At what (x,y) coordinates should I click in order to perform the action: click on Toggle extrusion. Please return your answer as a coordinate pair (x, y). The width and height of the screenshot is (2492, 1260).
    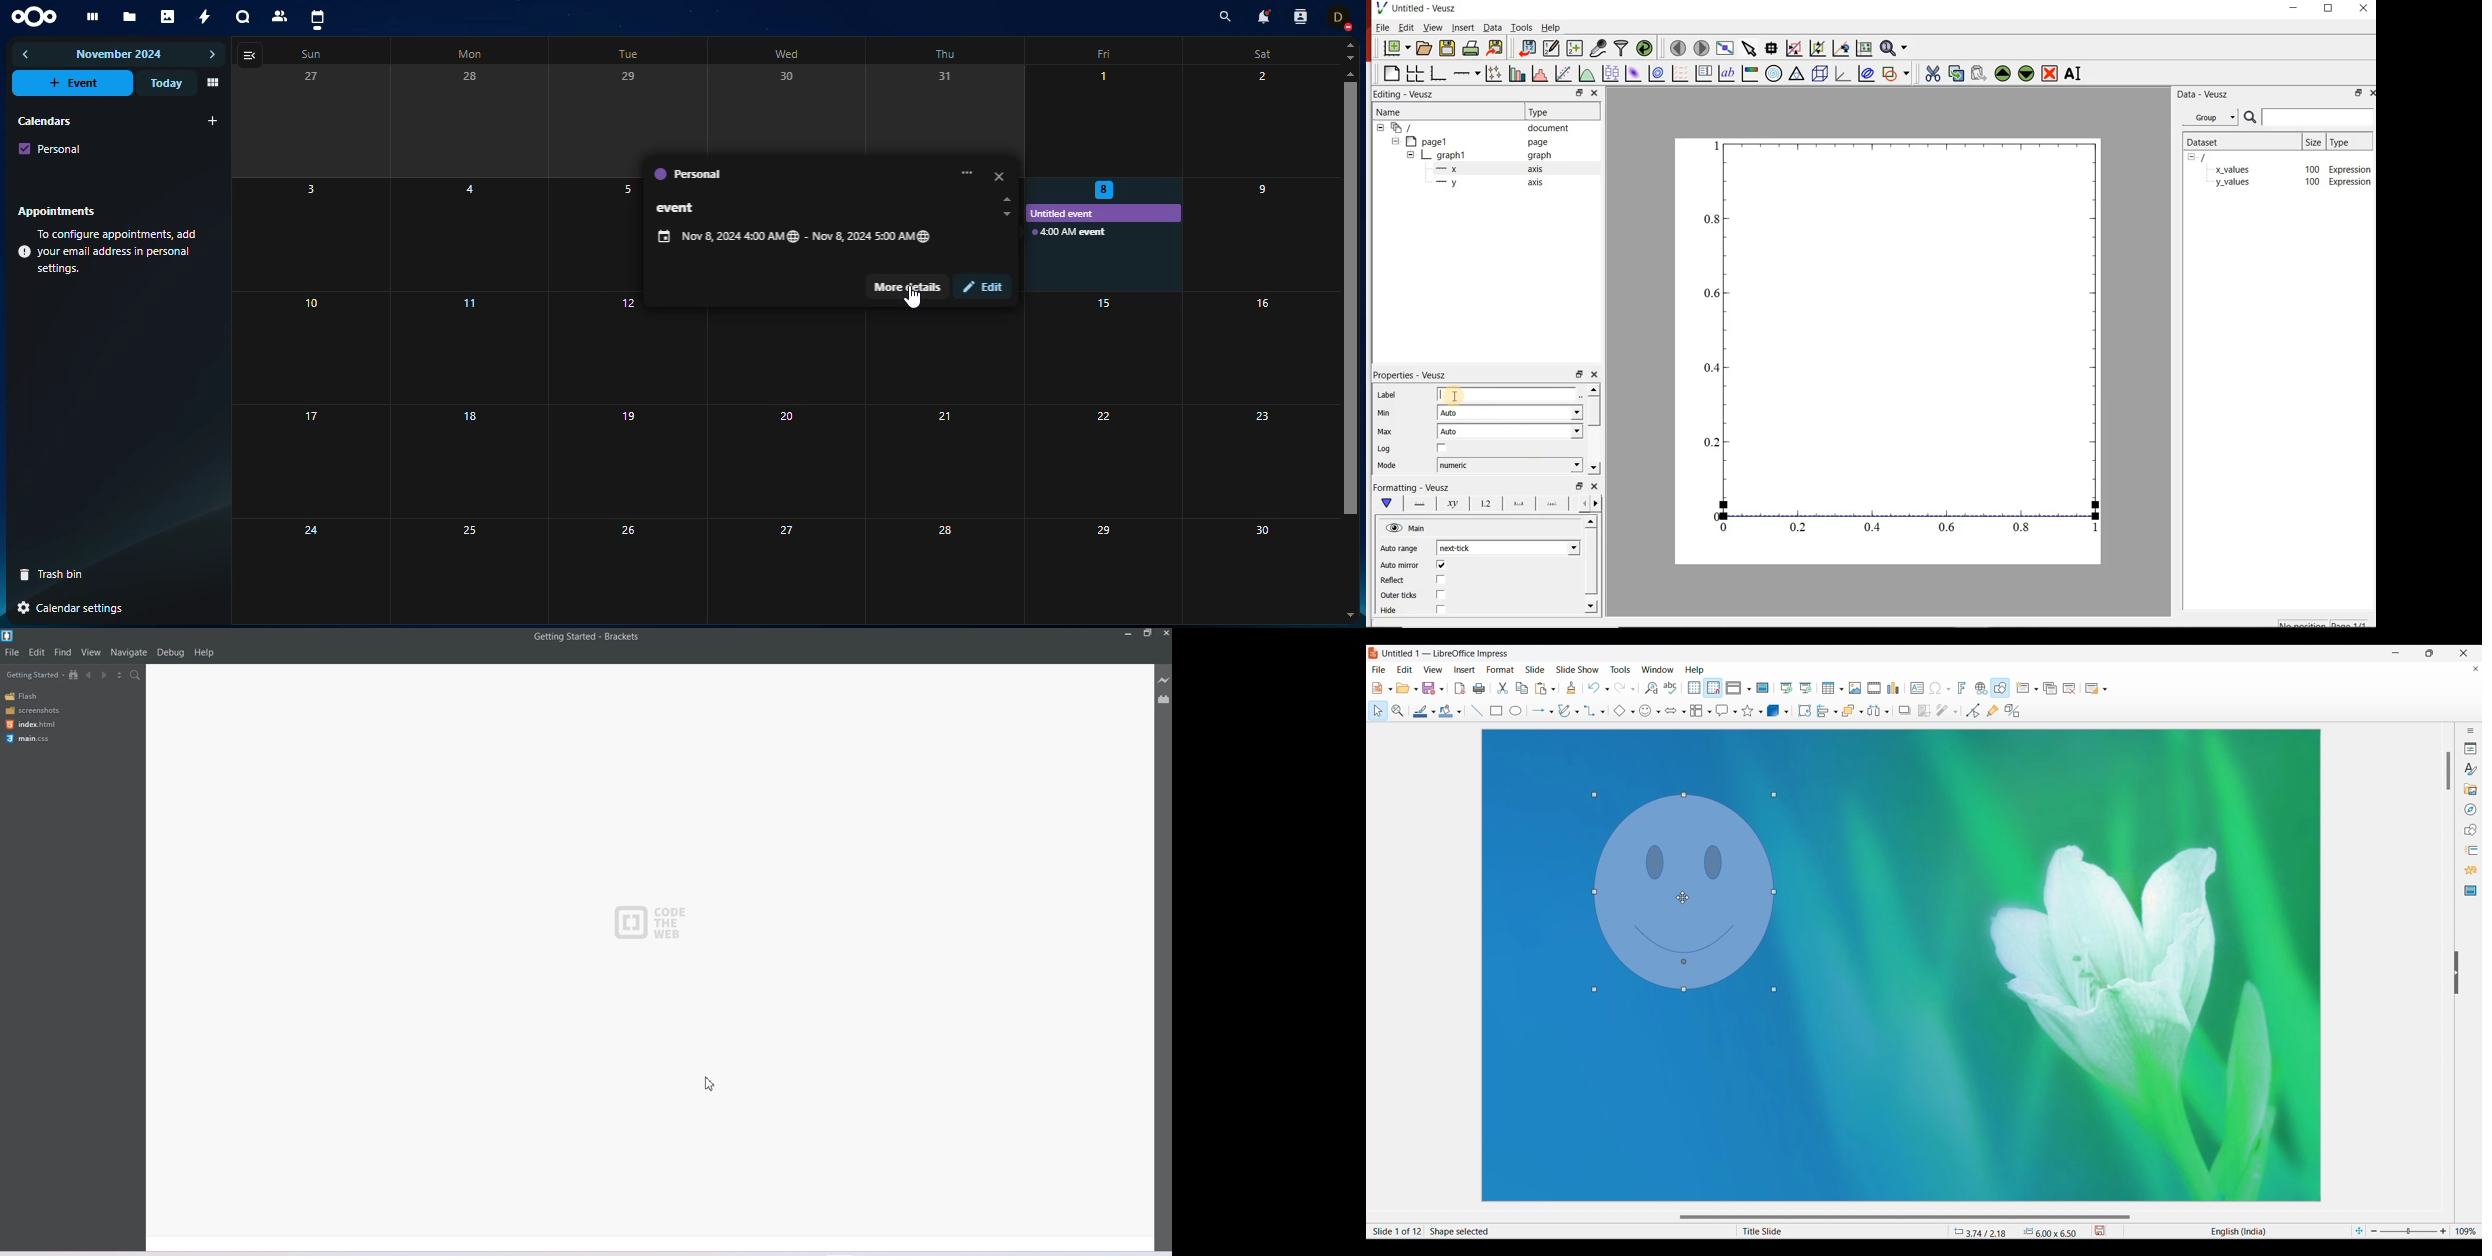
    Looking at the image, I should click on (2013, 711).